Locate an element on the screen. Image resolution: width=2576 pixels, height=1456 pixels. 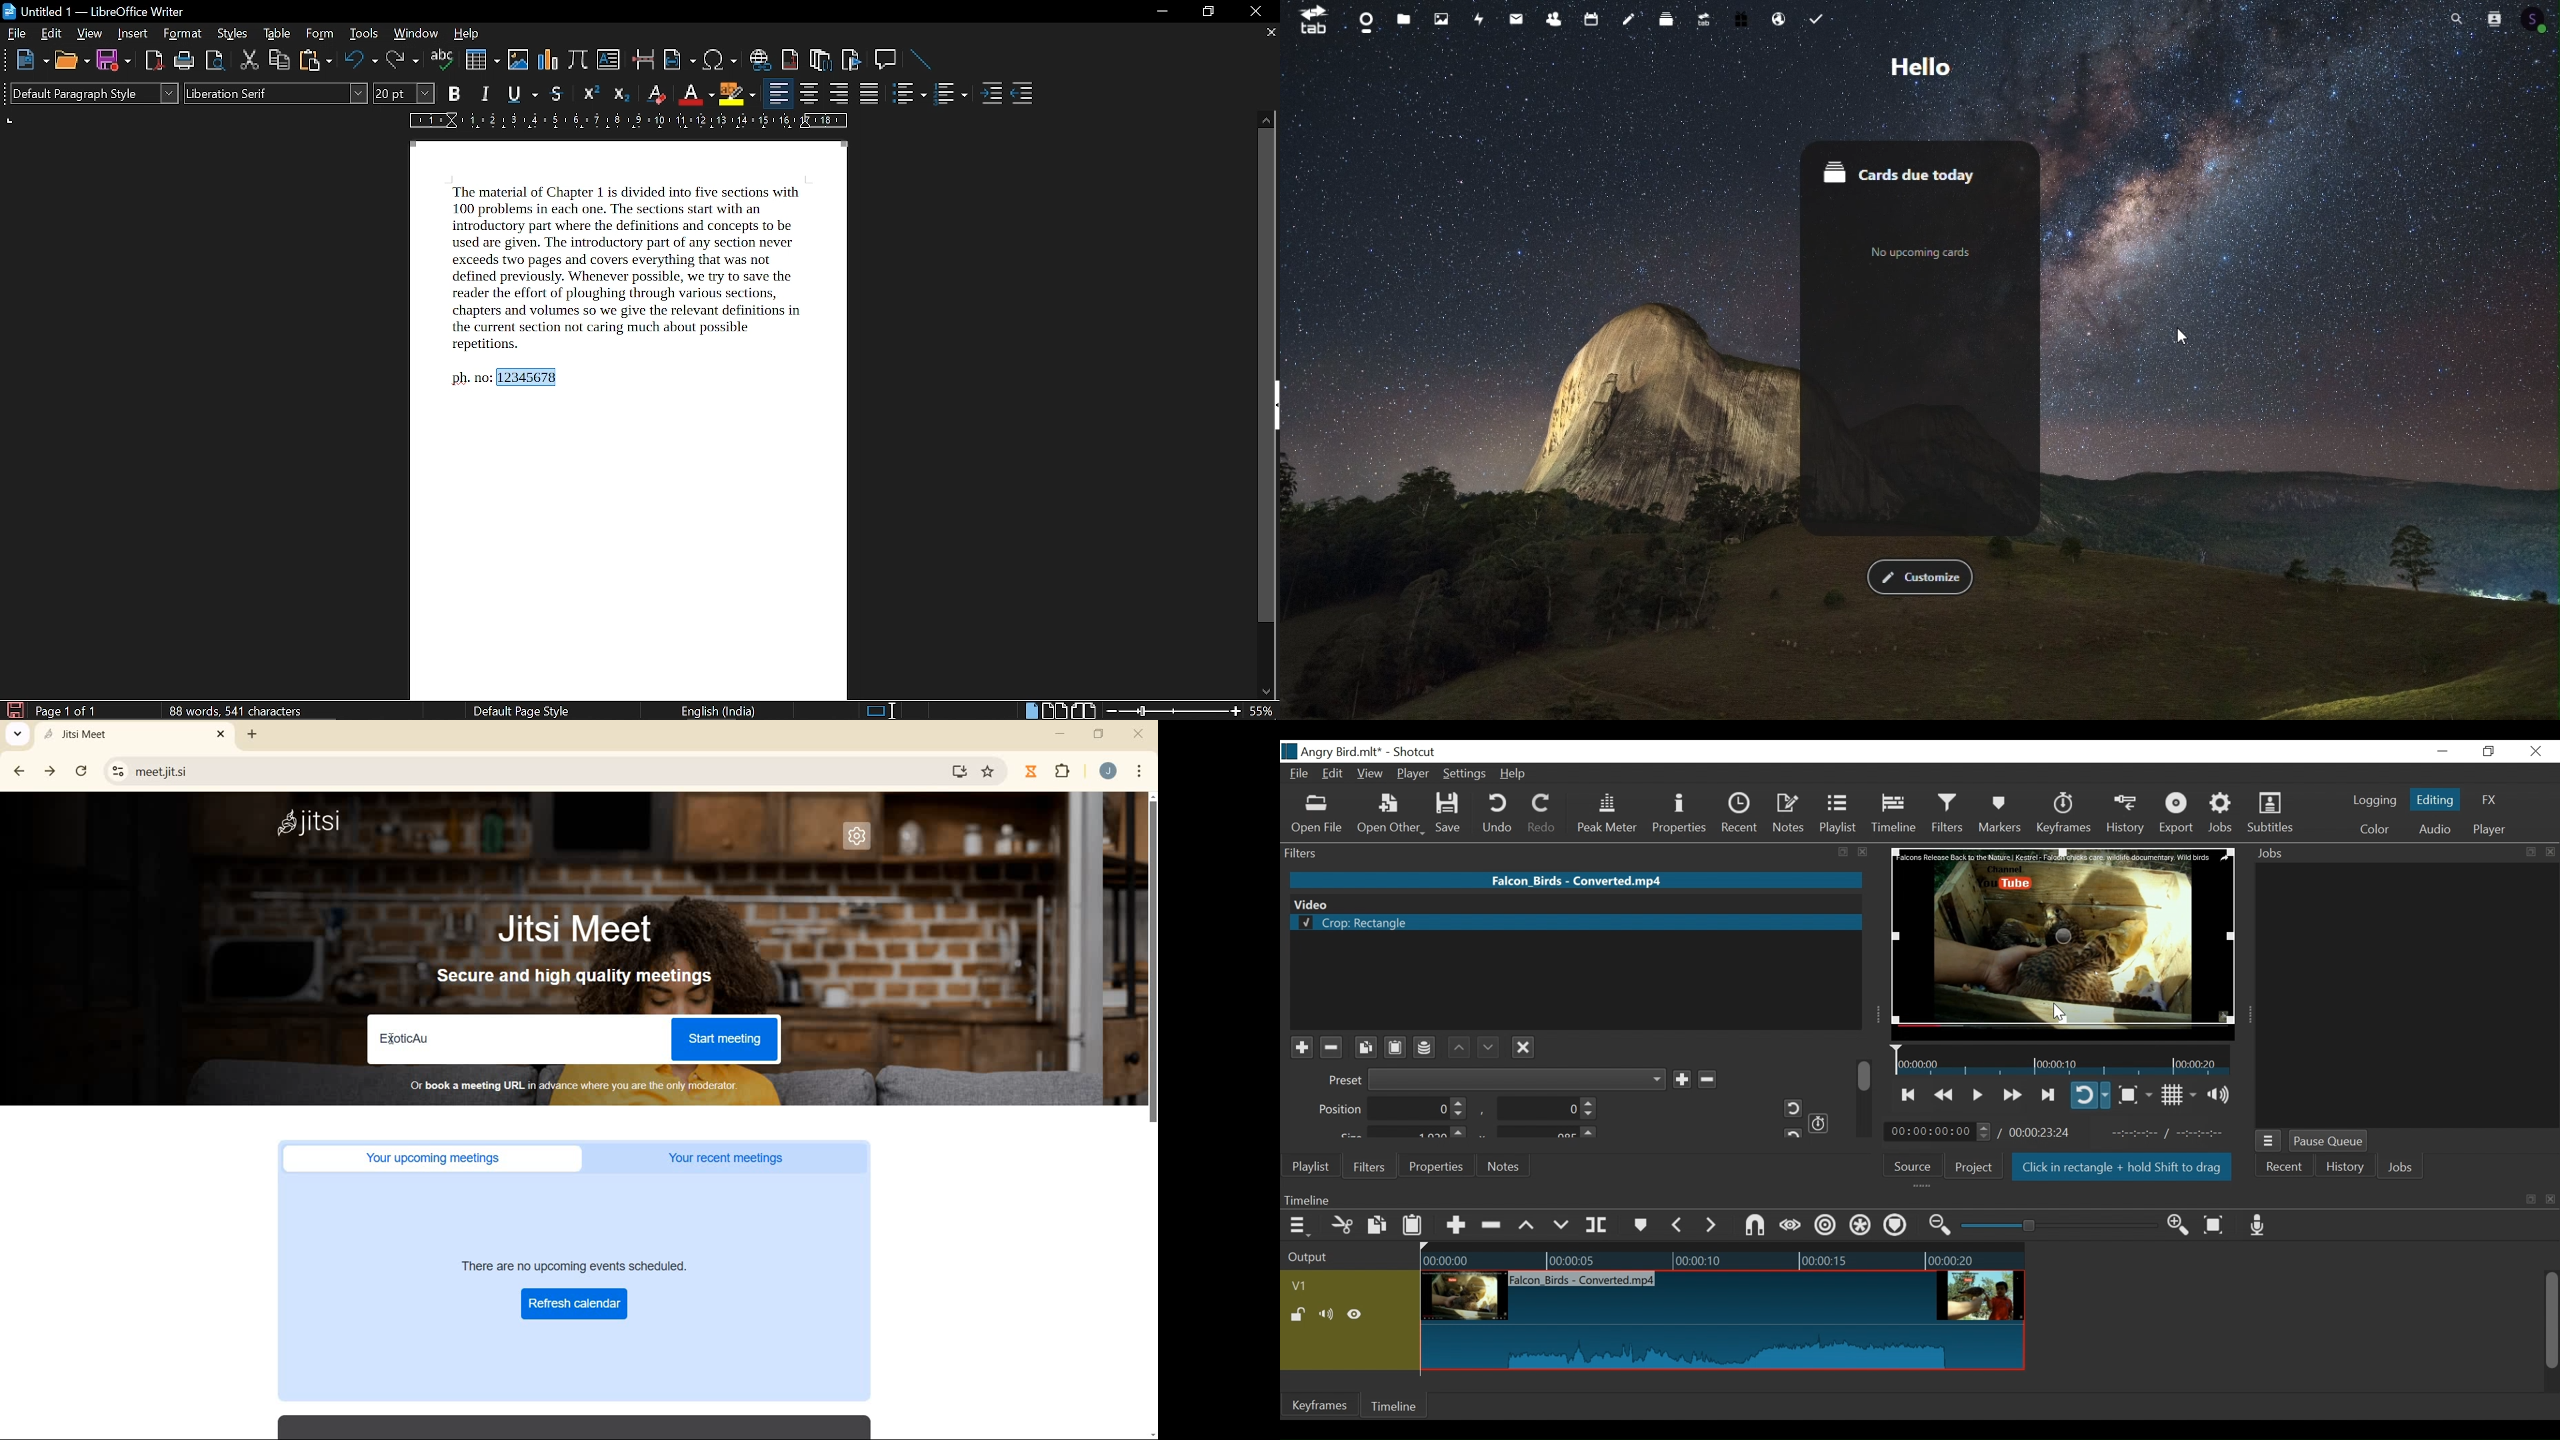
Player is located at coordinates (2489, 830).